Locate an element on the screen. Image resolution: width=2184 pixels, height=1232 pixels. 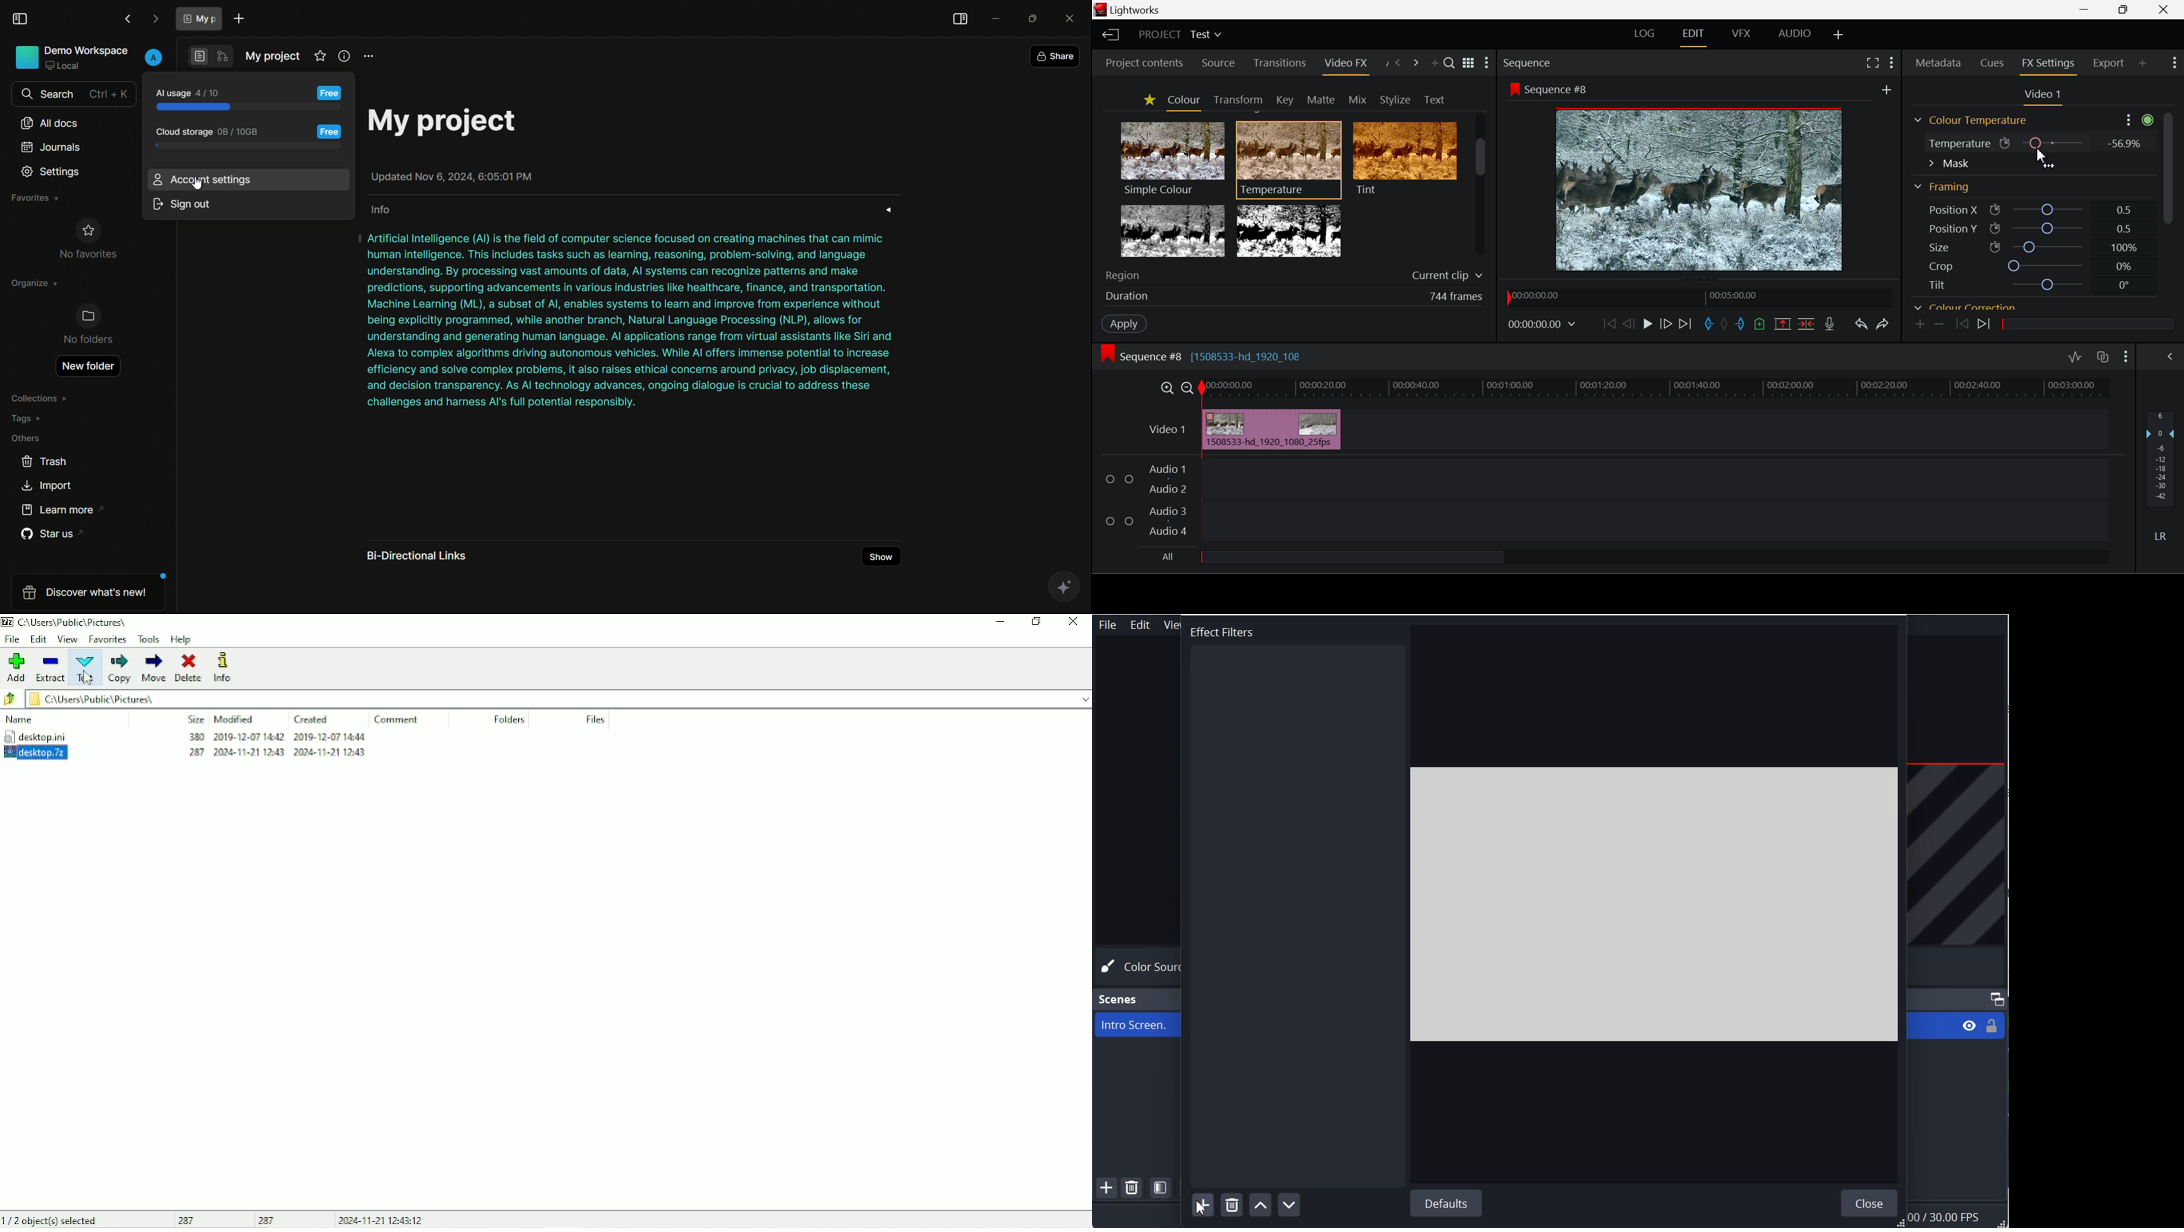
Text is located at coordinates (1432, 99).